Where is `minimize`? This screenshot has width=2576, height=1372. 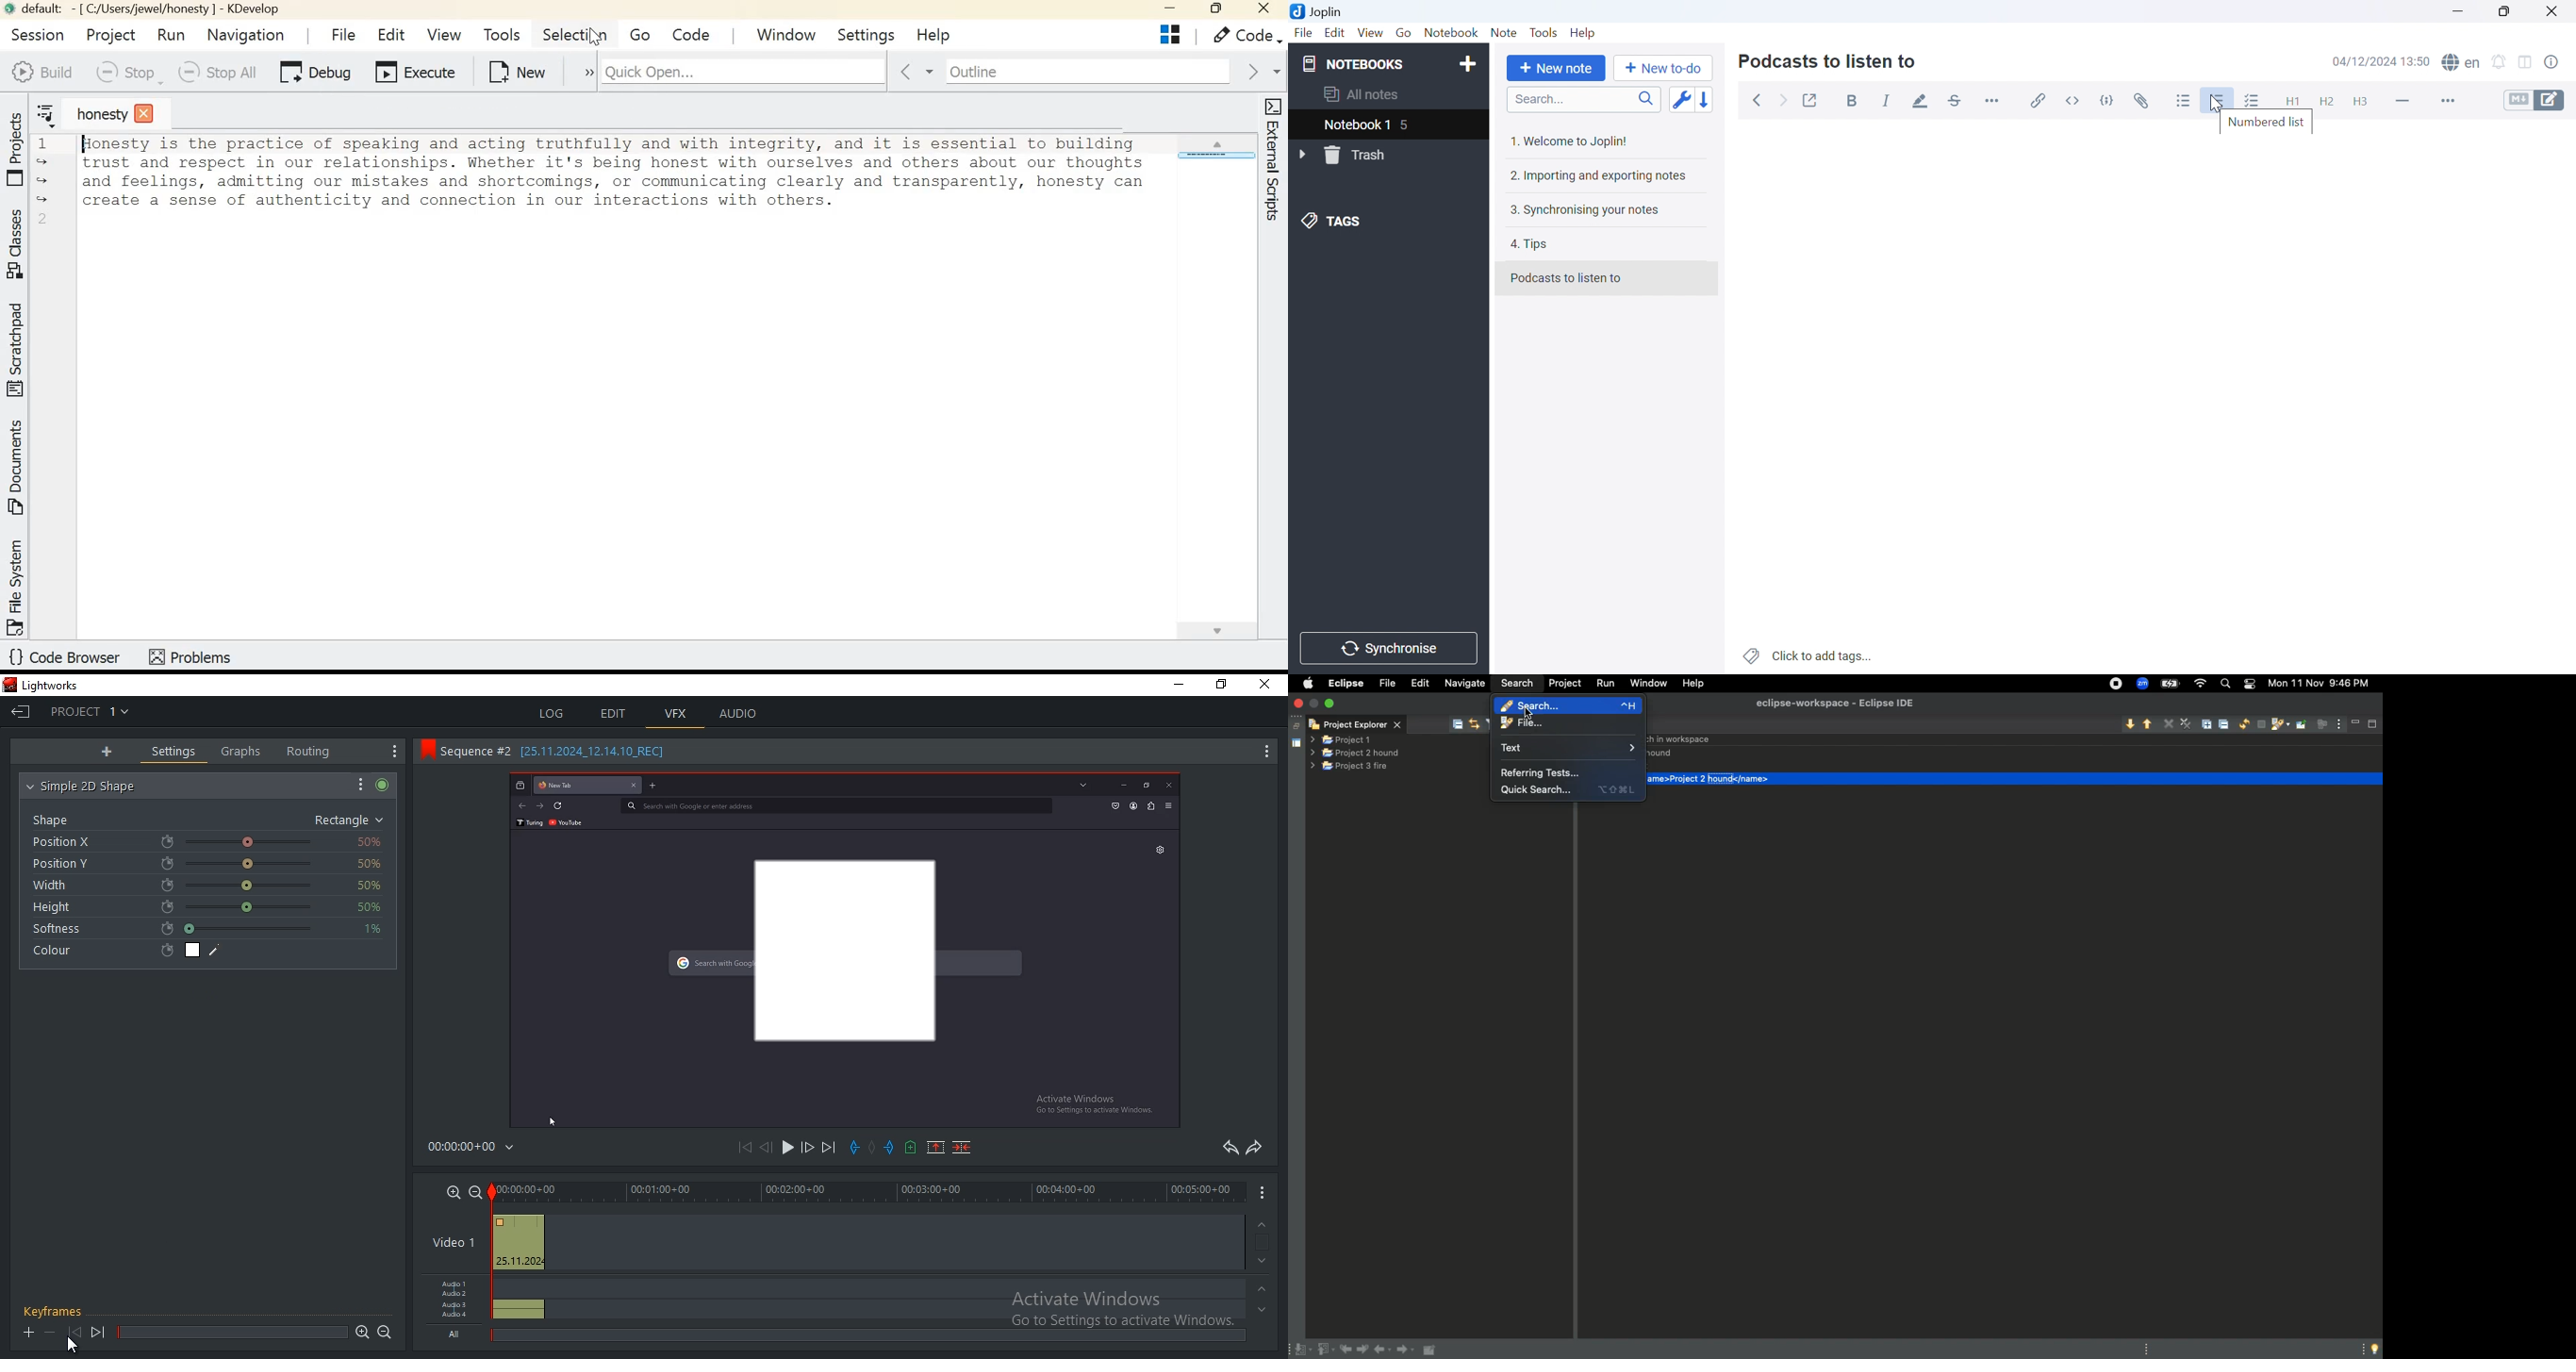
minimize is located at coordinates (1176, 684).